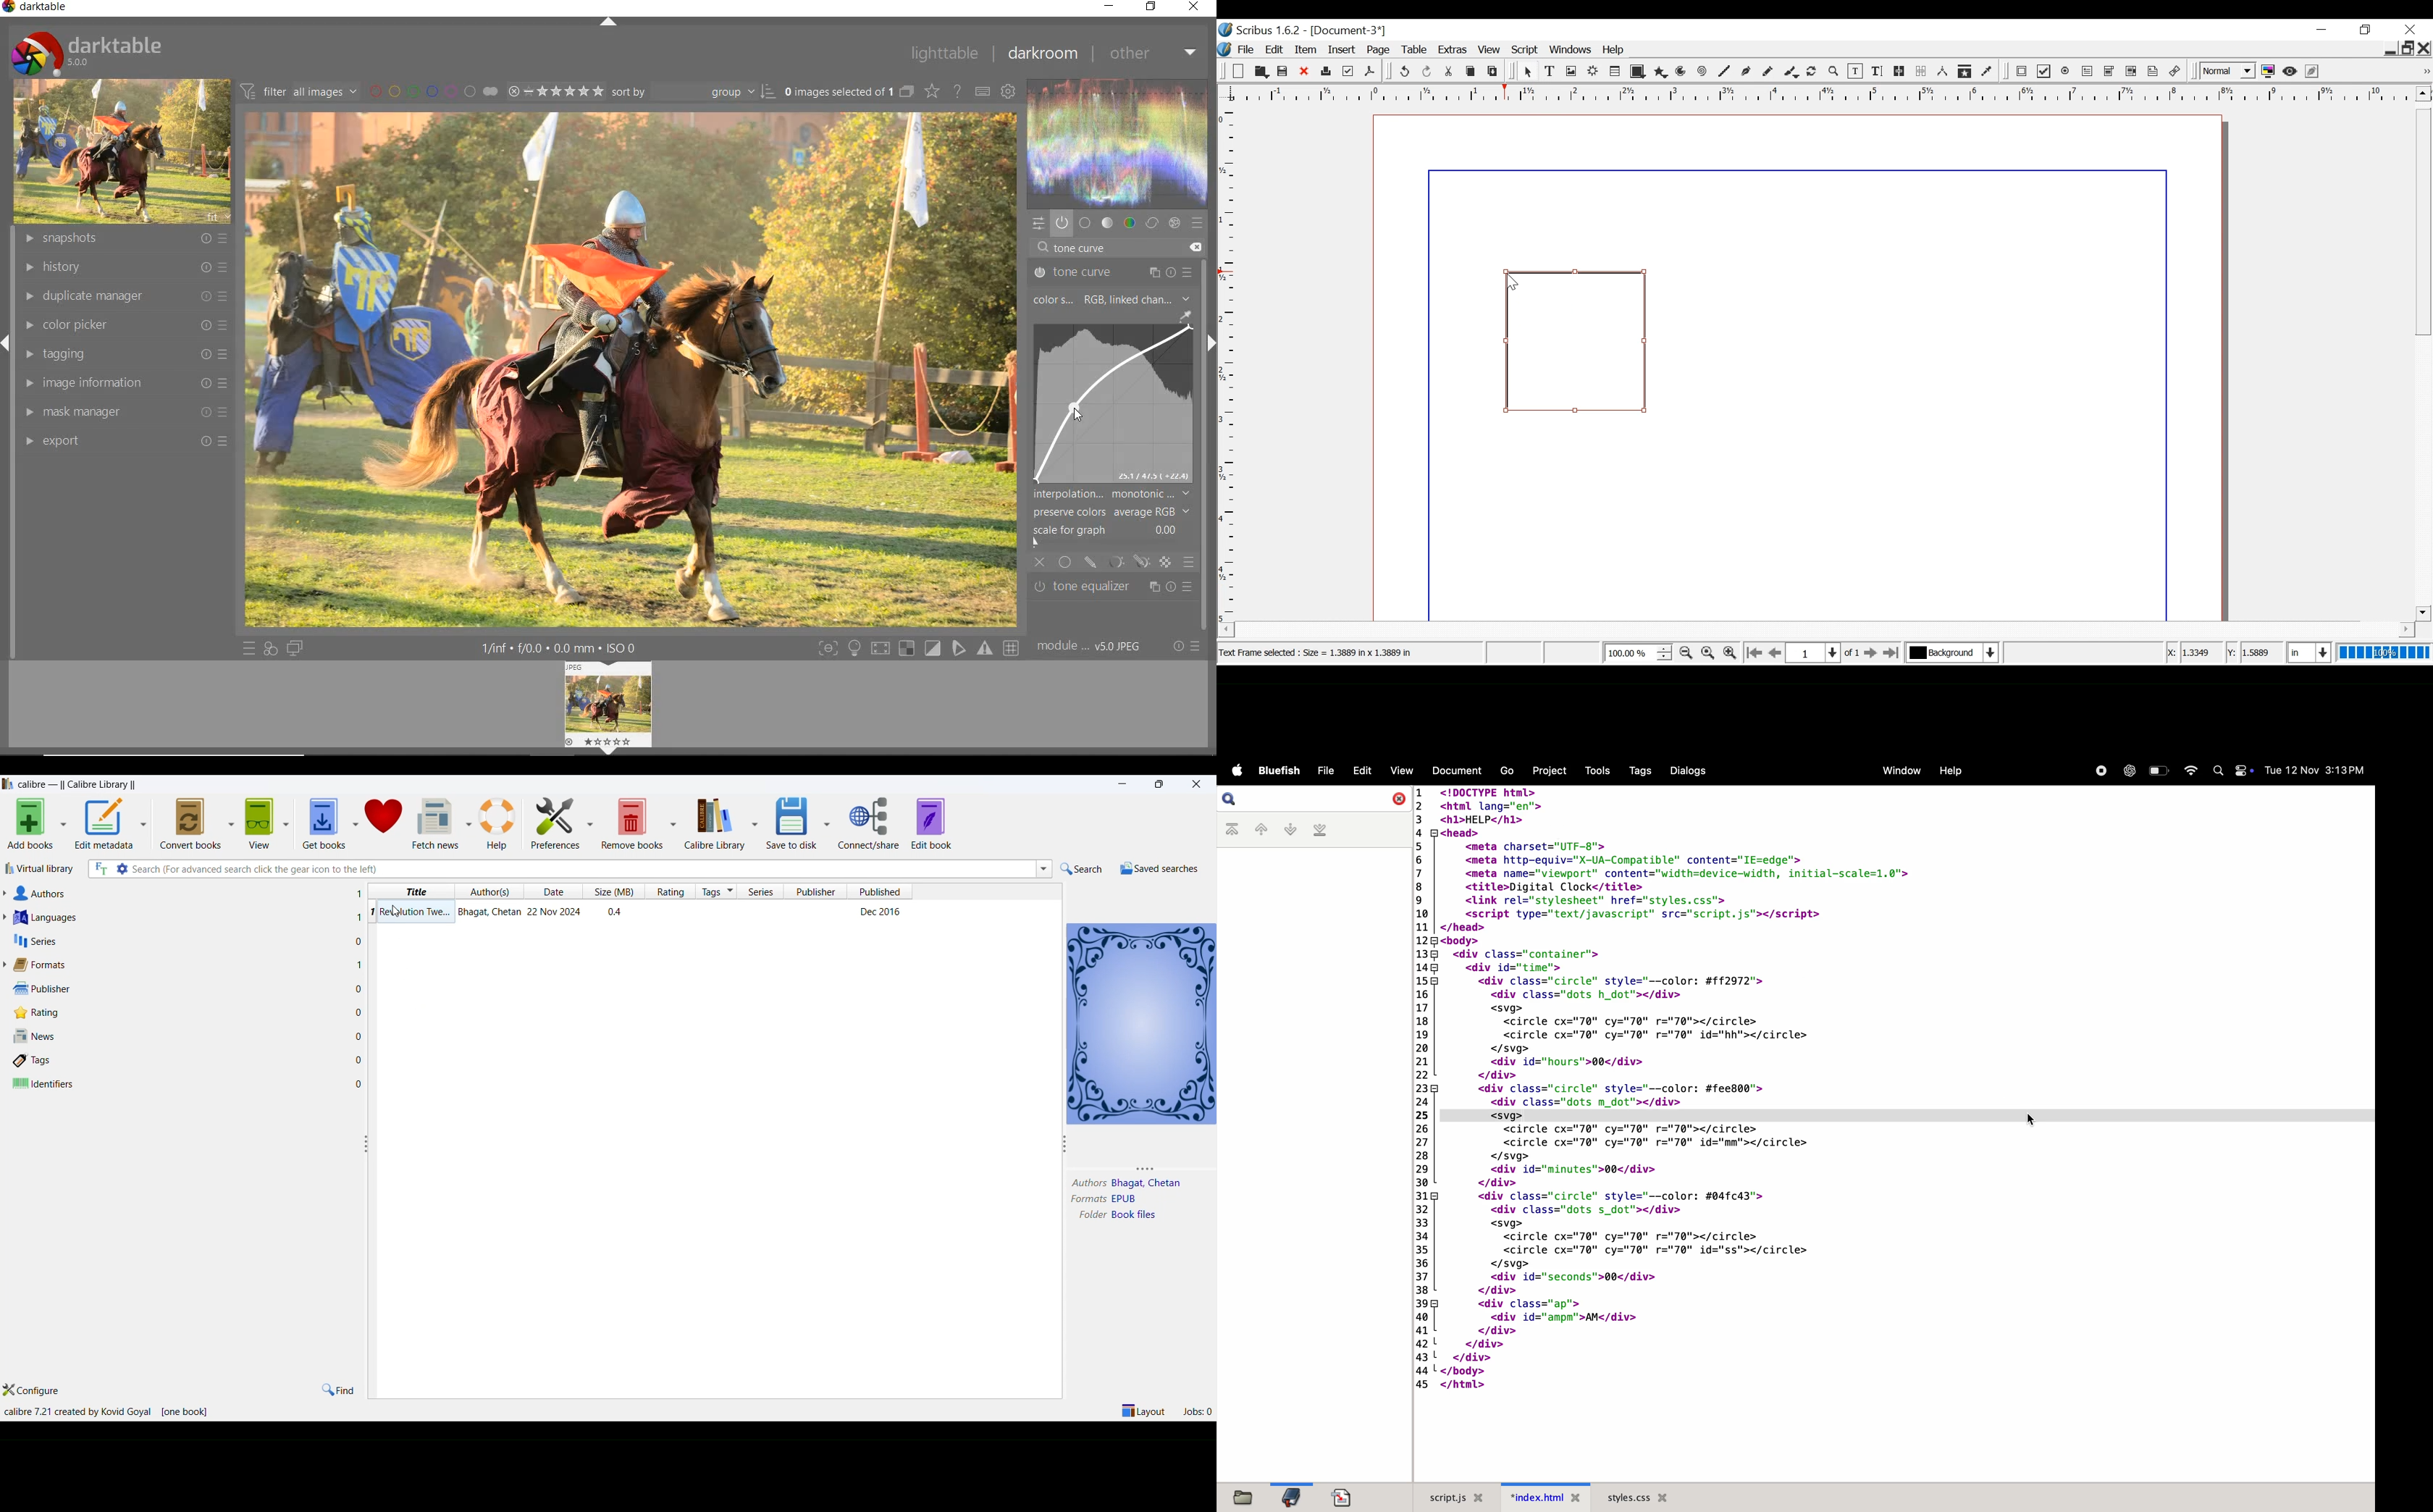 Image resolution: width=2436 pixels, height=1512 pixels. What do you see at coordinates (1186, 647) in the screenshot?
I see `reset or presets & preferences` at bounding box center [1186, 647].